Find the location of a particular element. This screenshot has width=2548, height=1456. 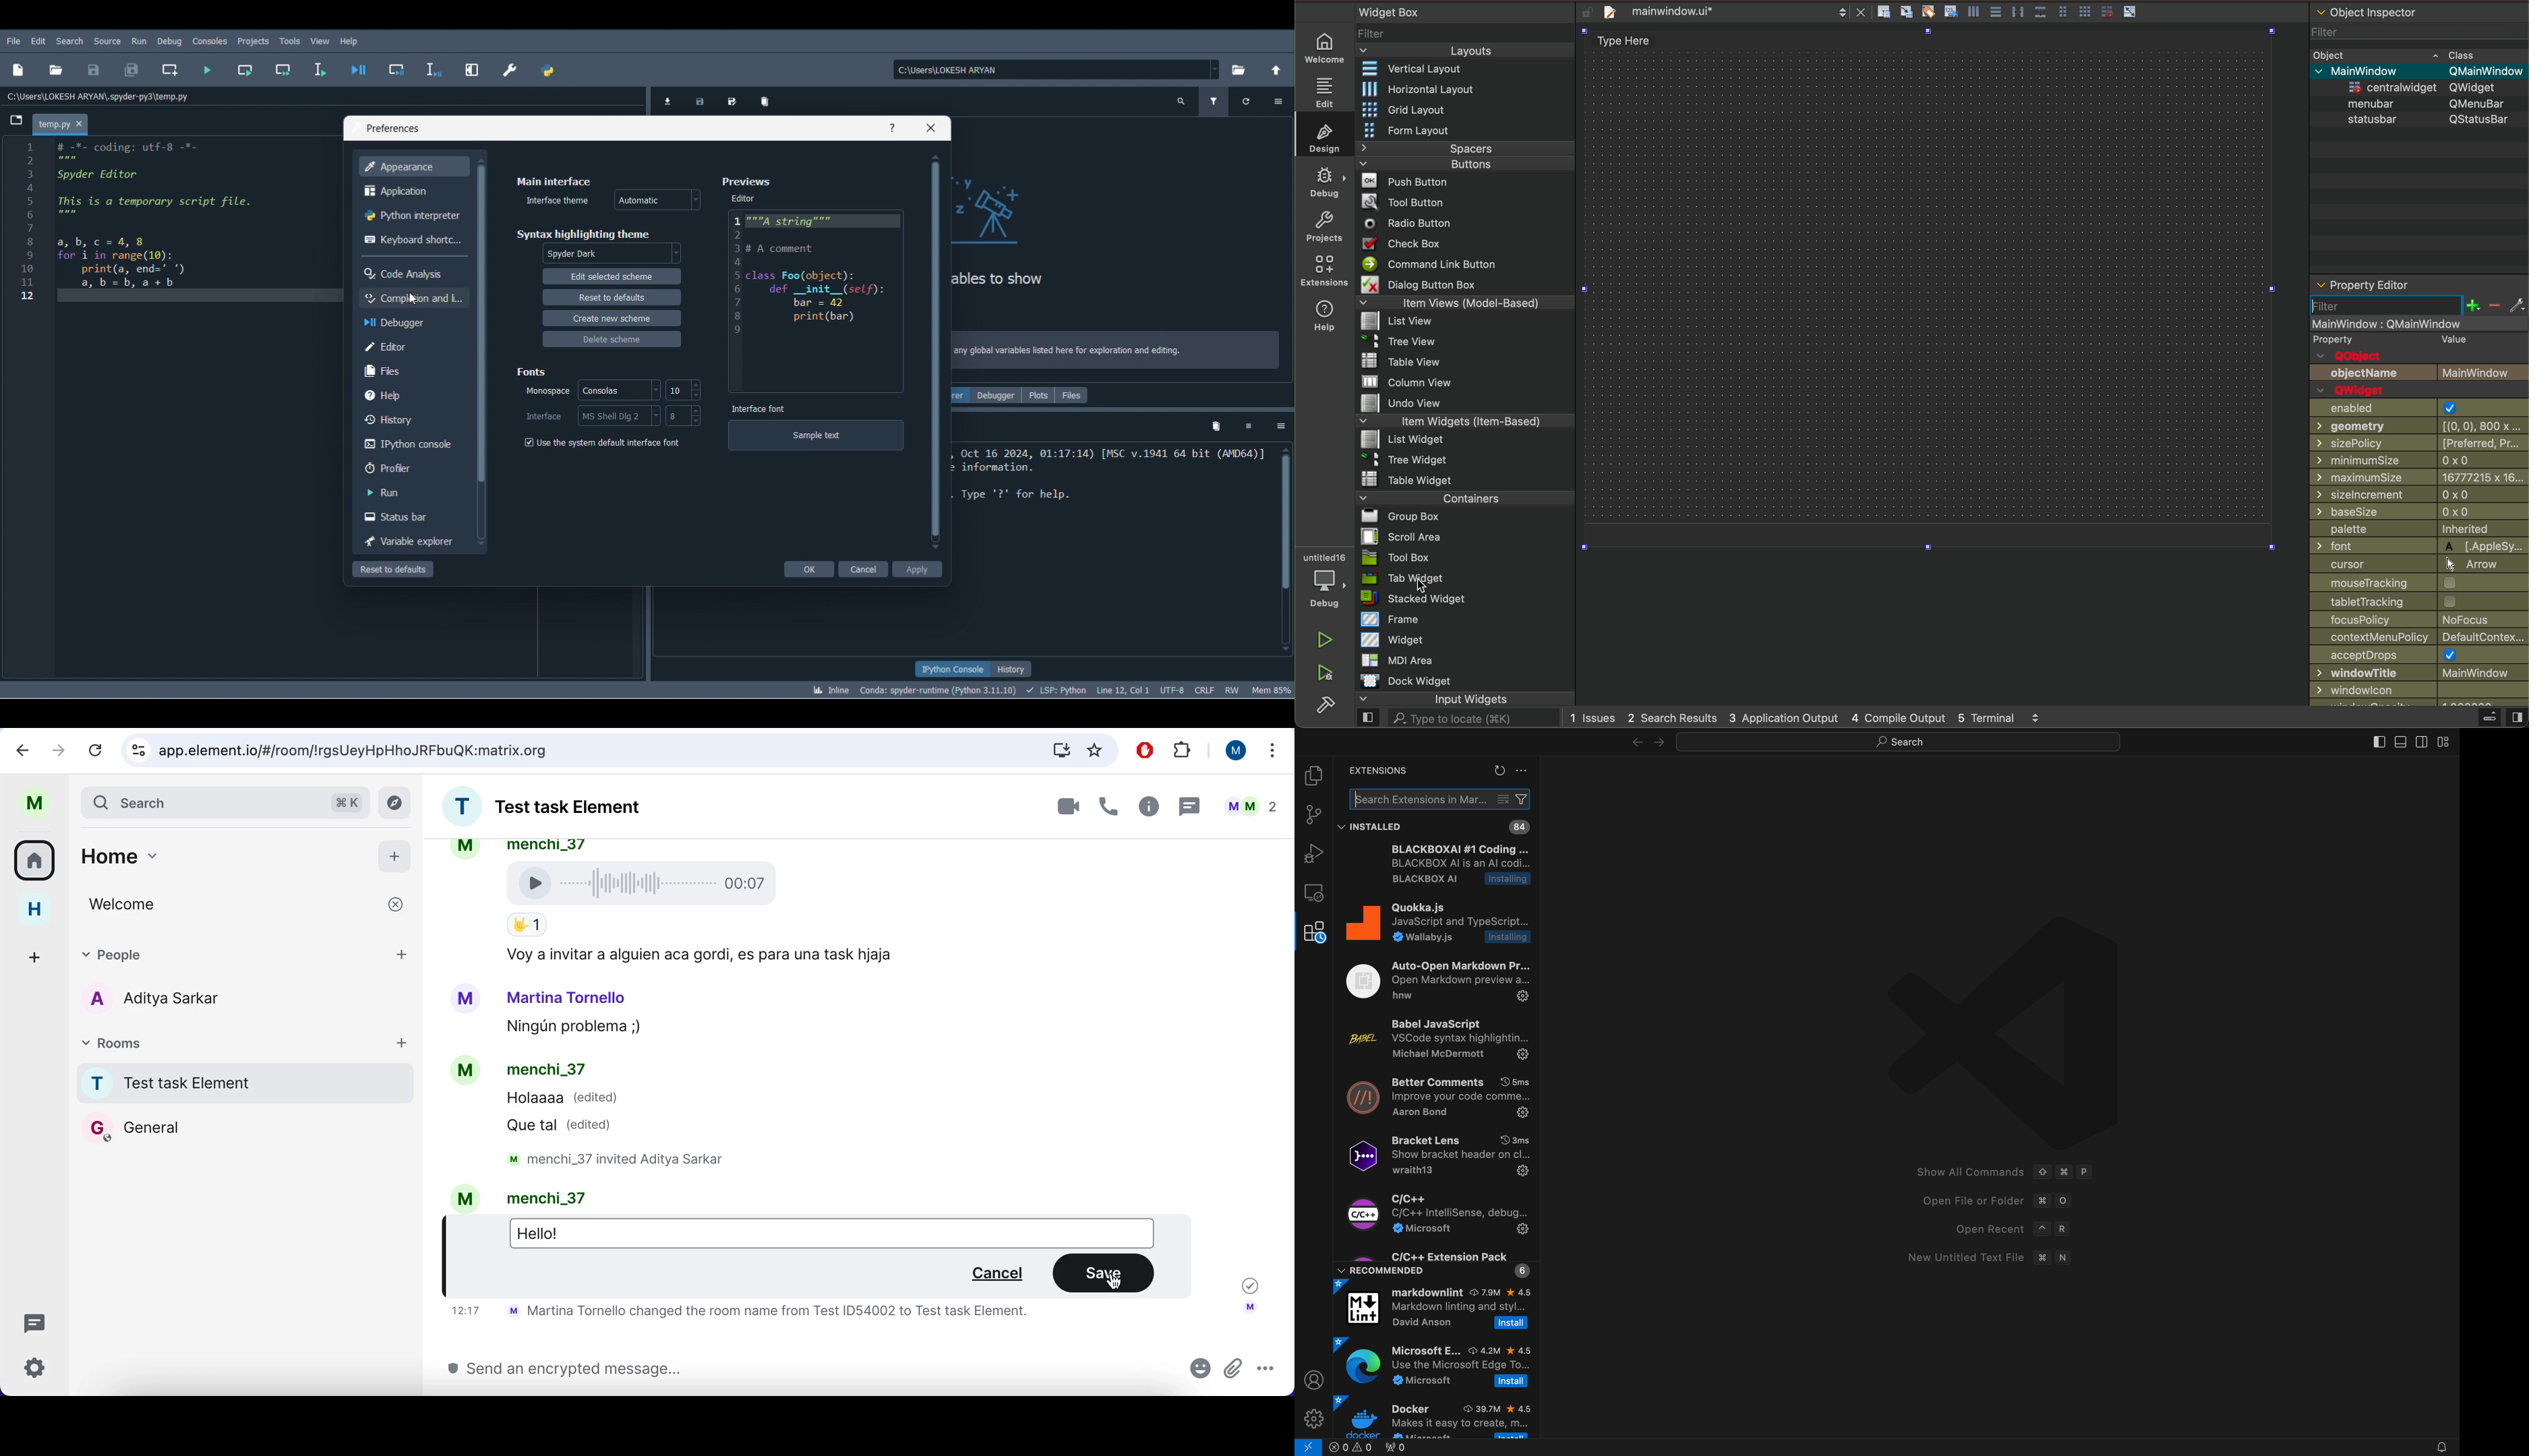

=centralwidaet OWidaet is located at coordinates (2416, 85).